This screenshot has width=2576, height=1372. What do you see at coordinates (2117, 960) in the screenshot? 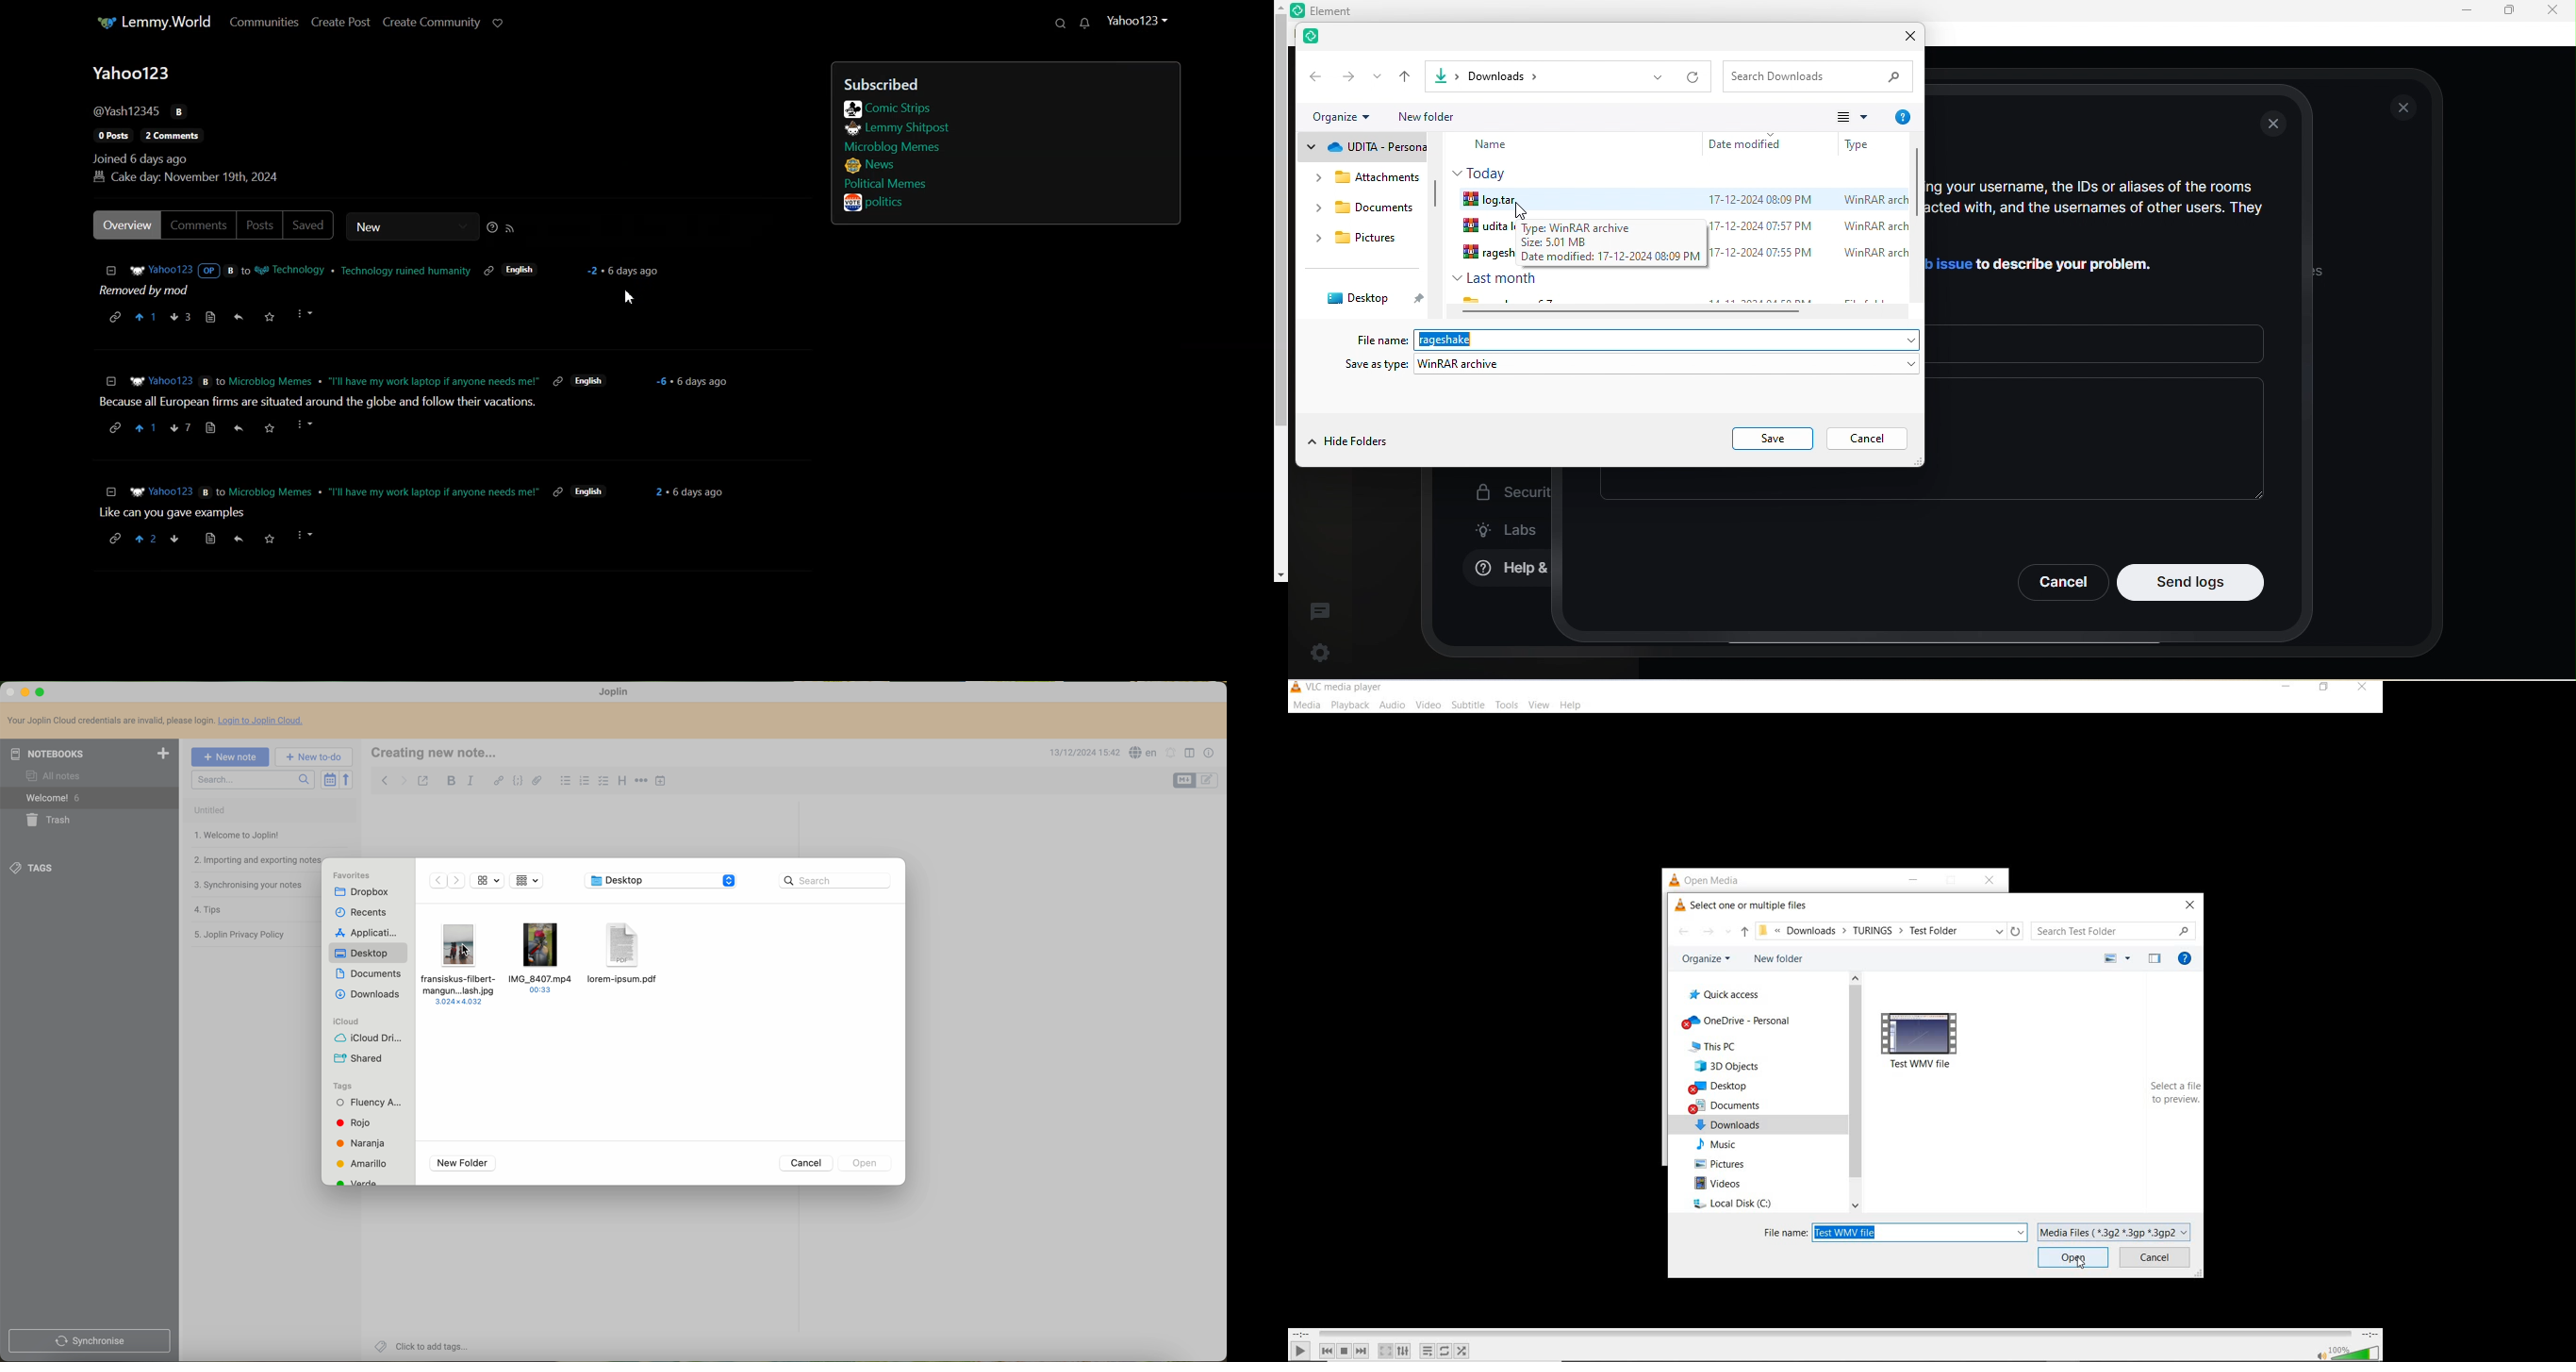
I see `more options` at bounding box center [2117, 960].